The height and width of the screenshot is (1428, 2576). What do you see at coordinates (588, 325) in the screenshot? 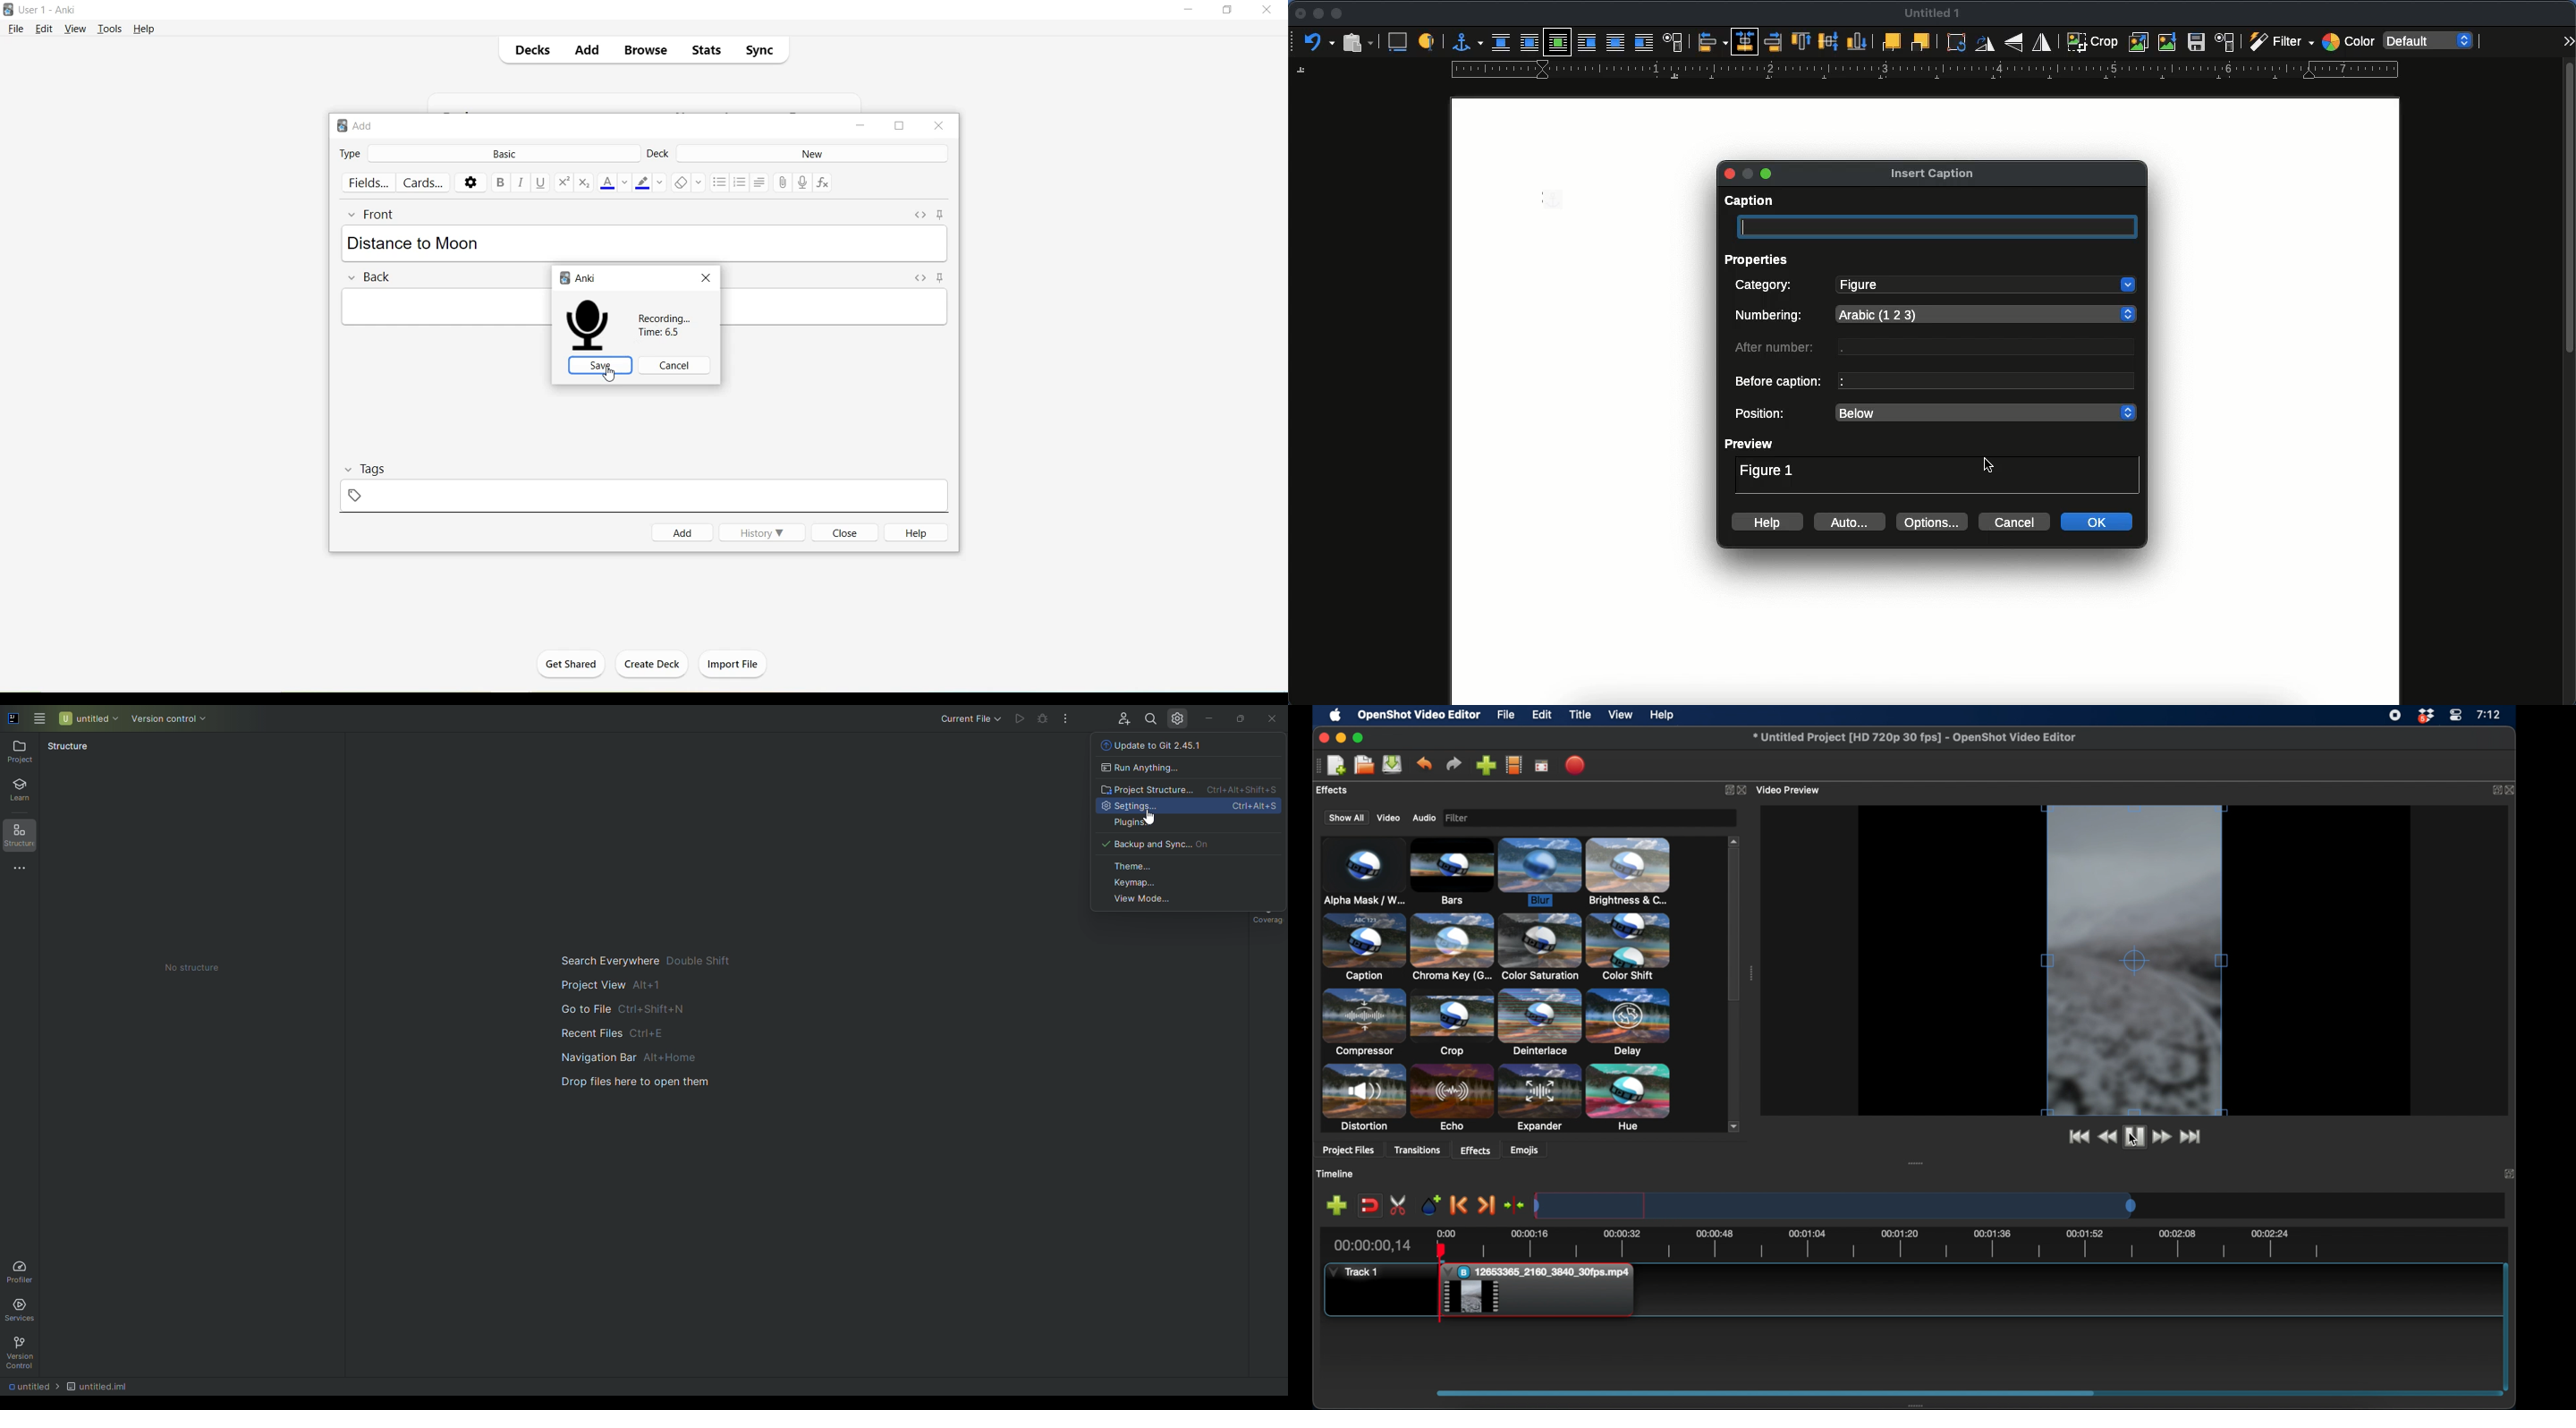
I see `Recording icon` at bounding box center [588, 325].